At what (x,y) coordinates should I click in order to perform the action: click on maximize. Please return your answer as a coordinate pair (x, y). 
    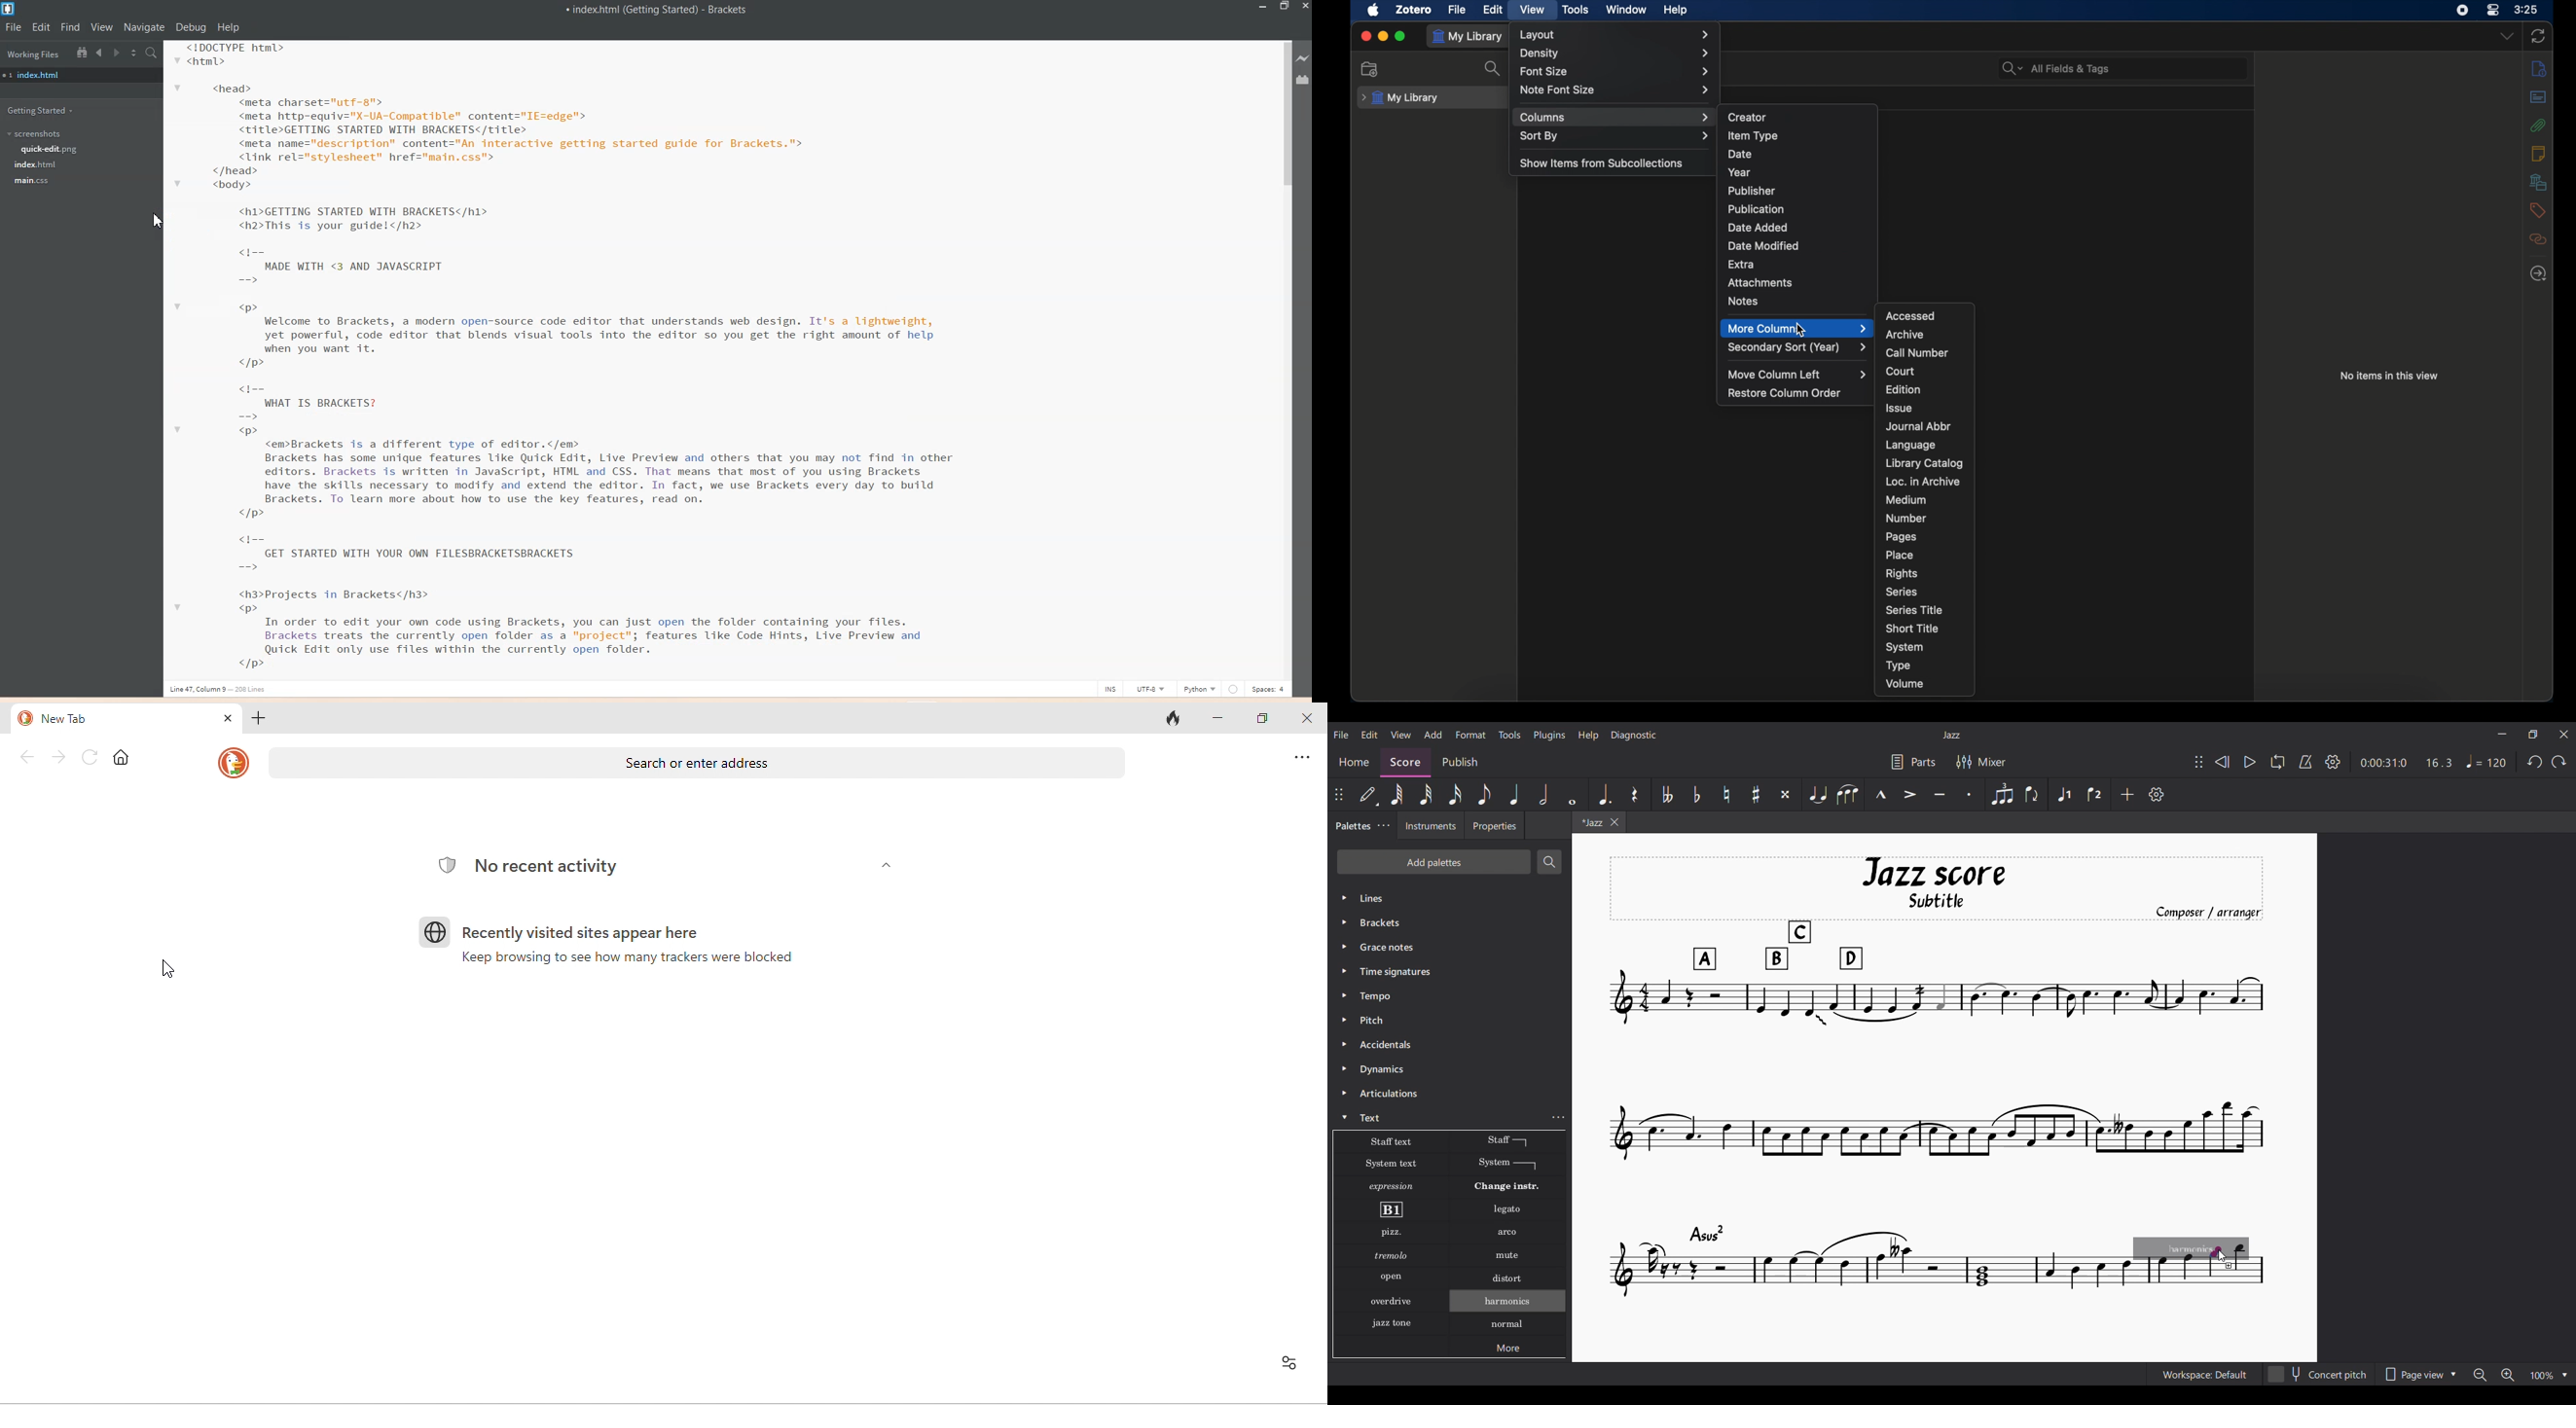
    Looking at the image, I should click on (1402, 36).